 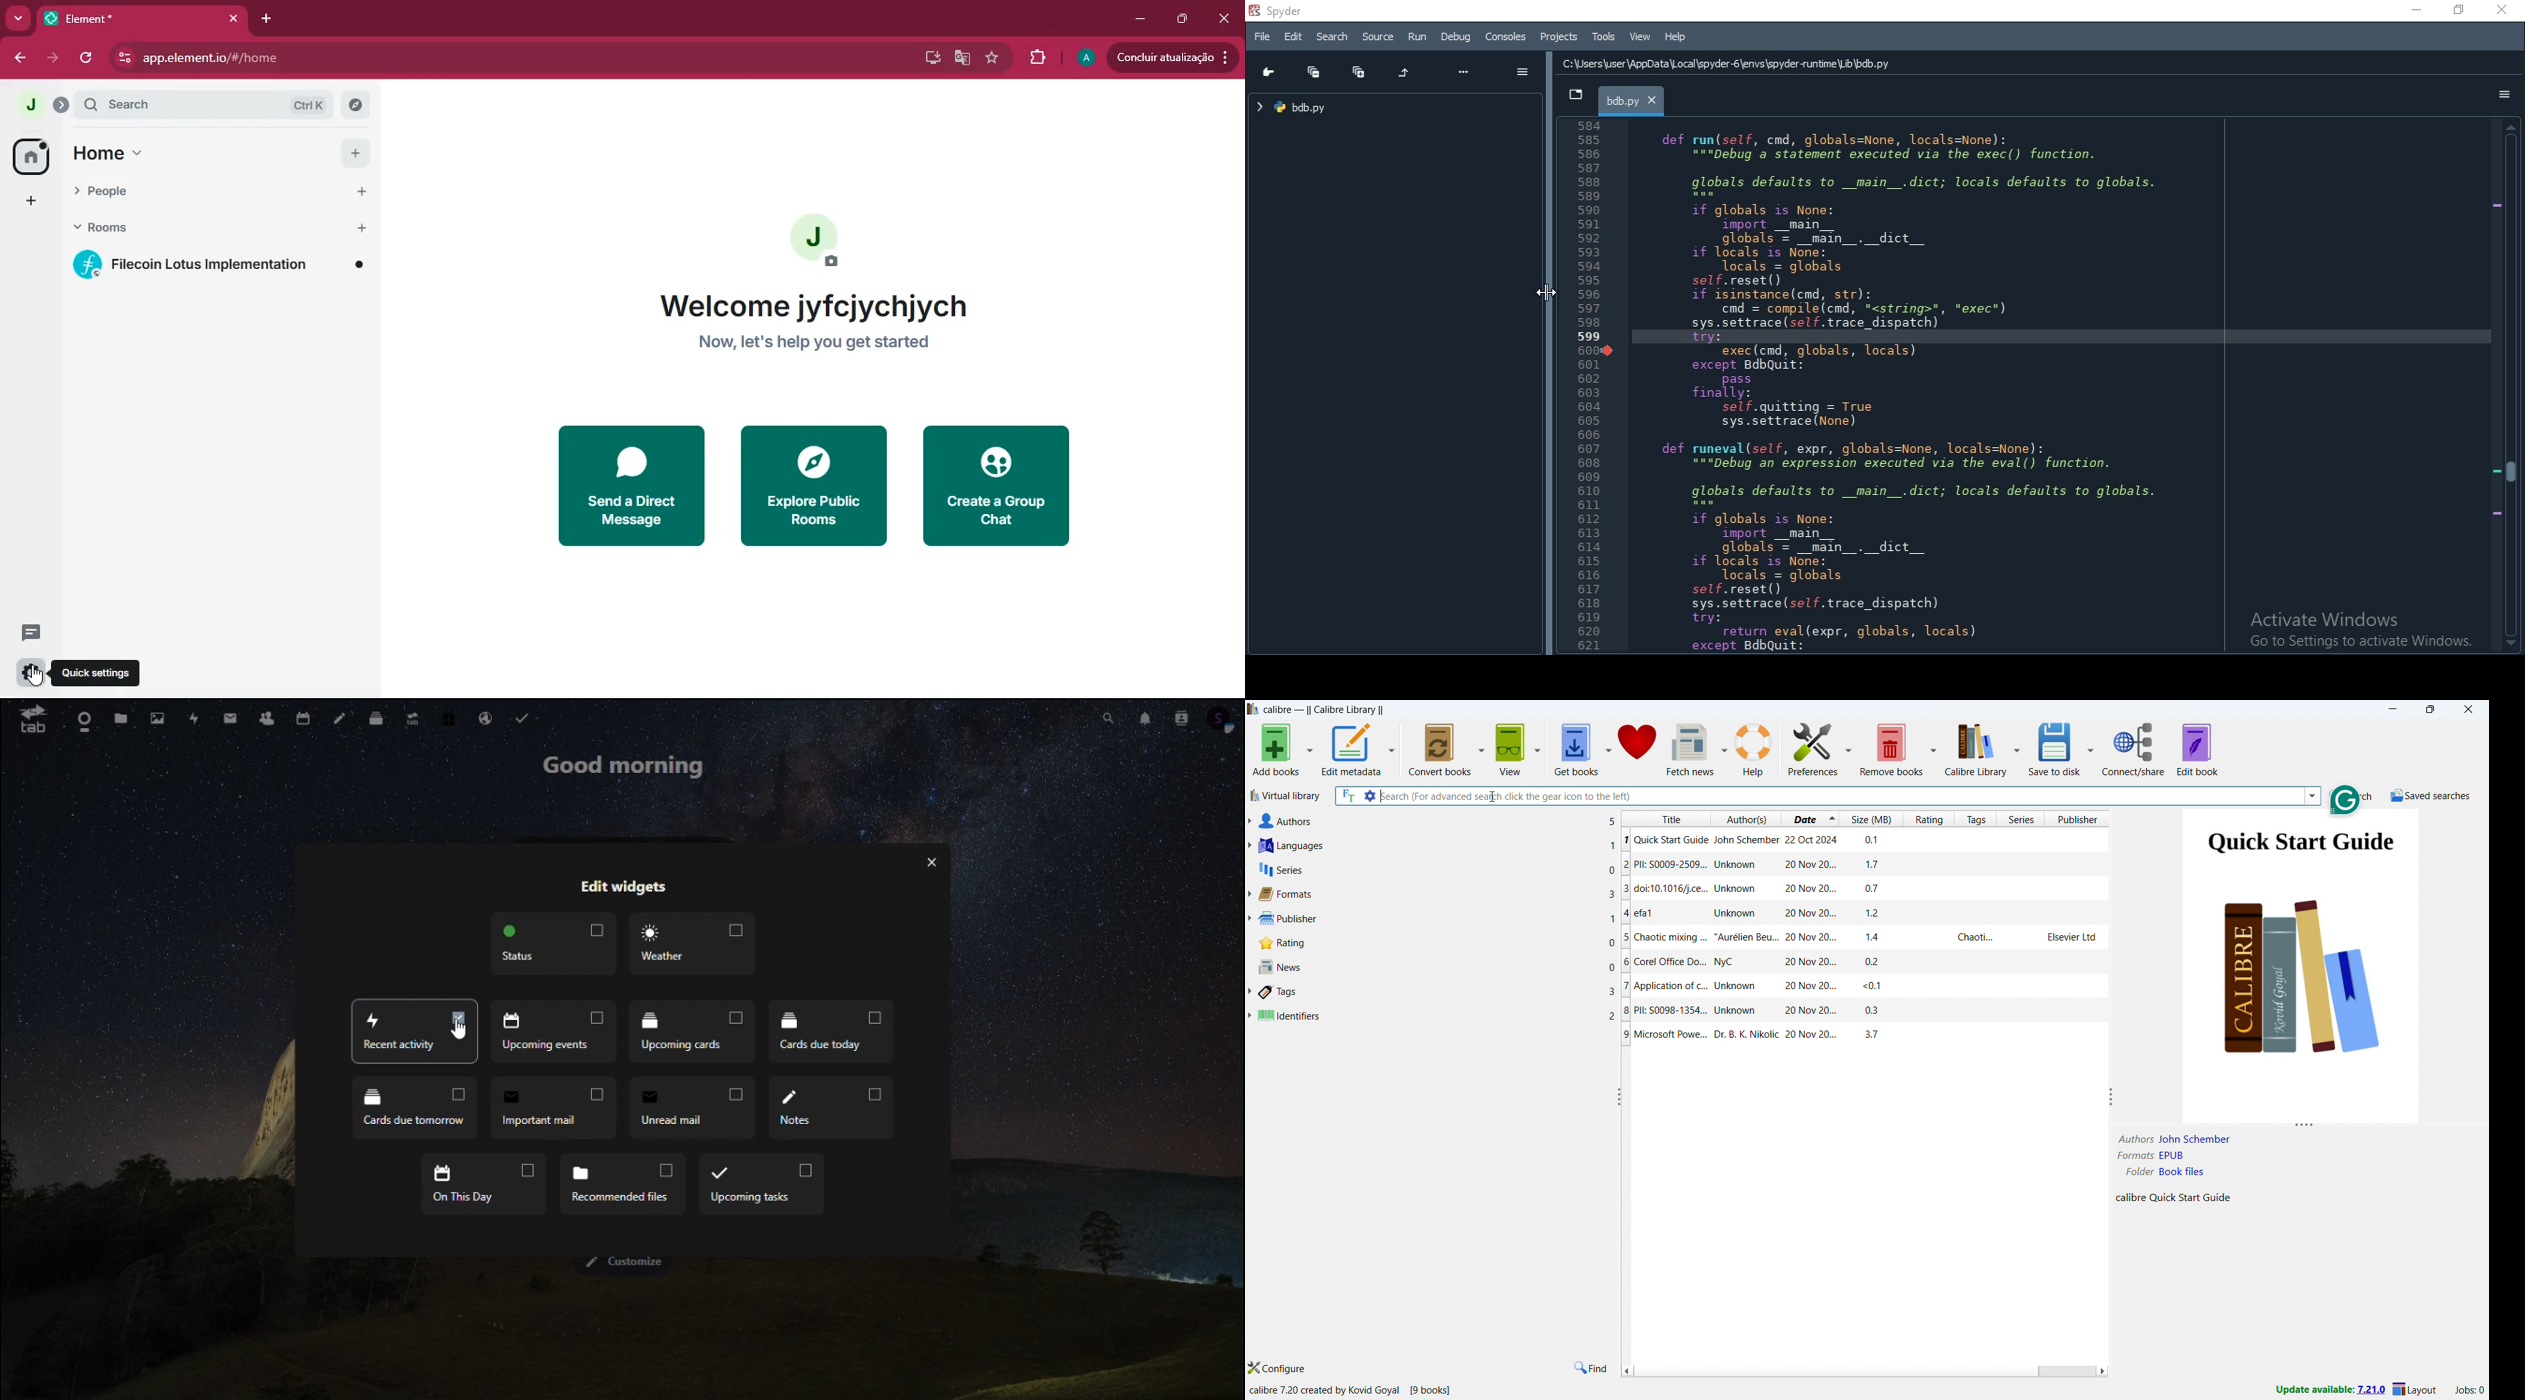 I want to click on close, so click(x=2503, y=11).